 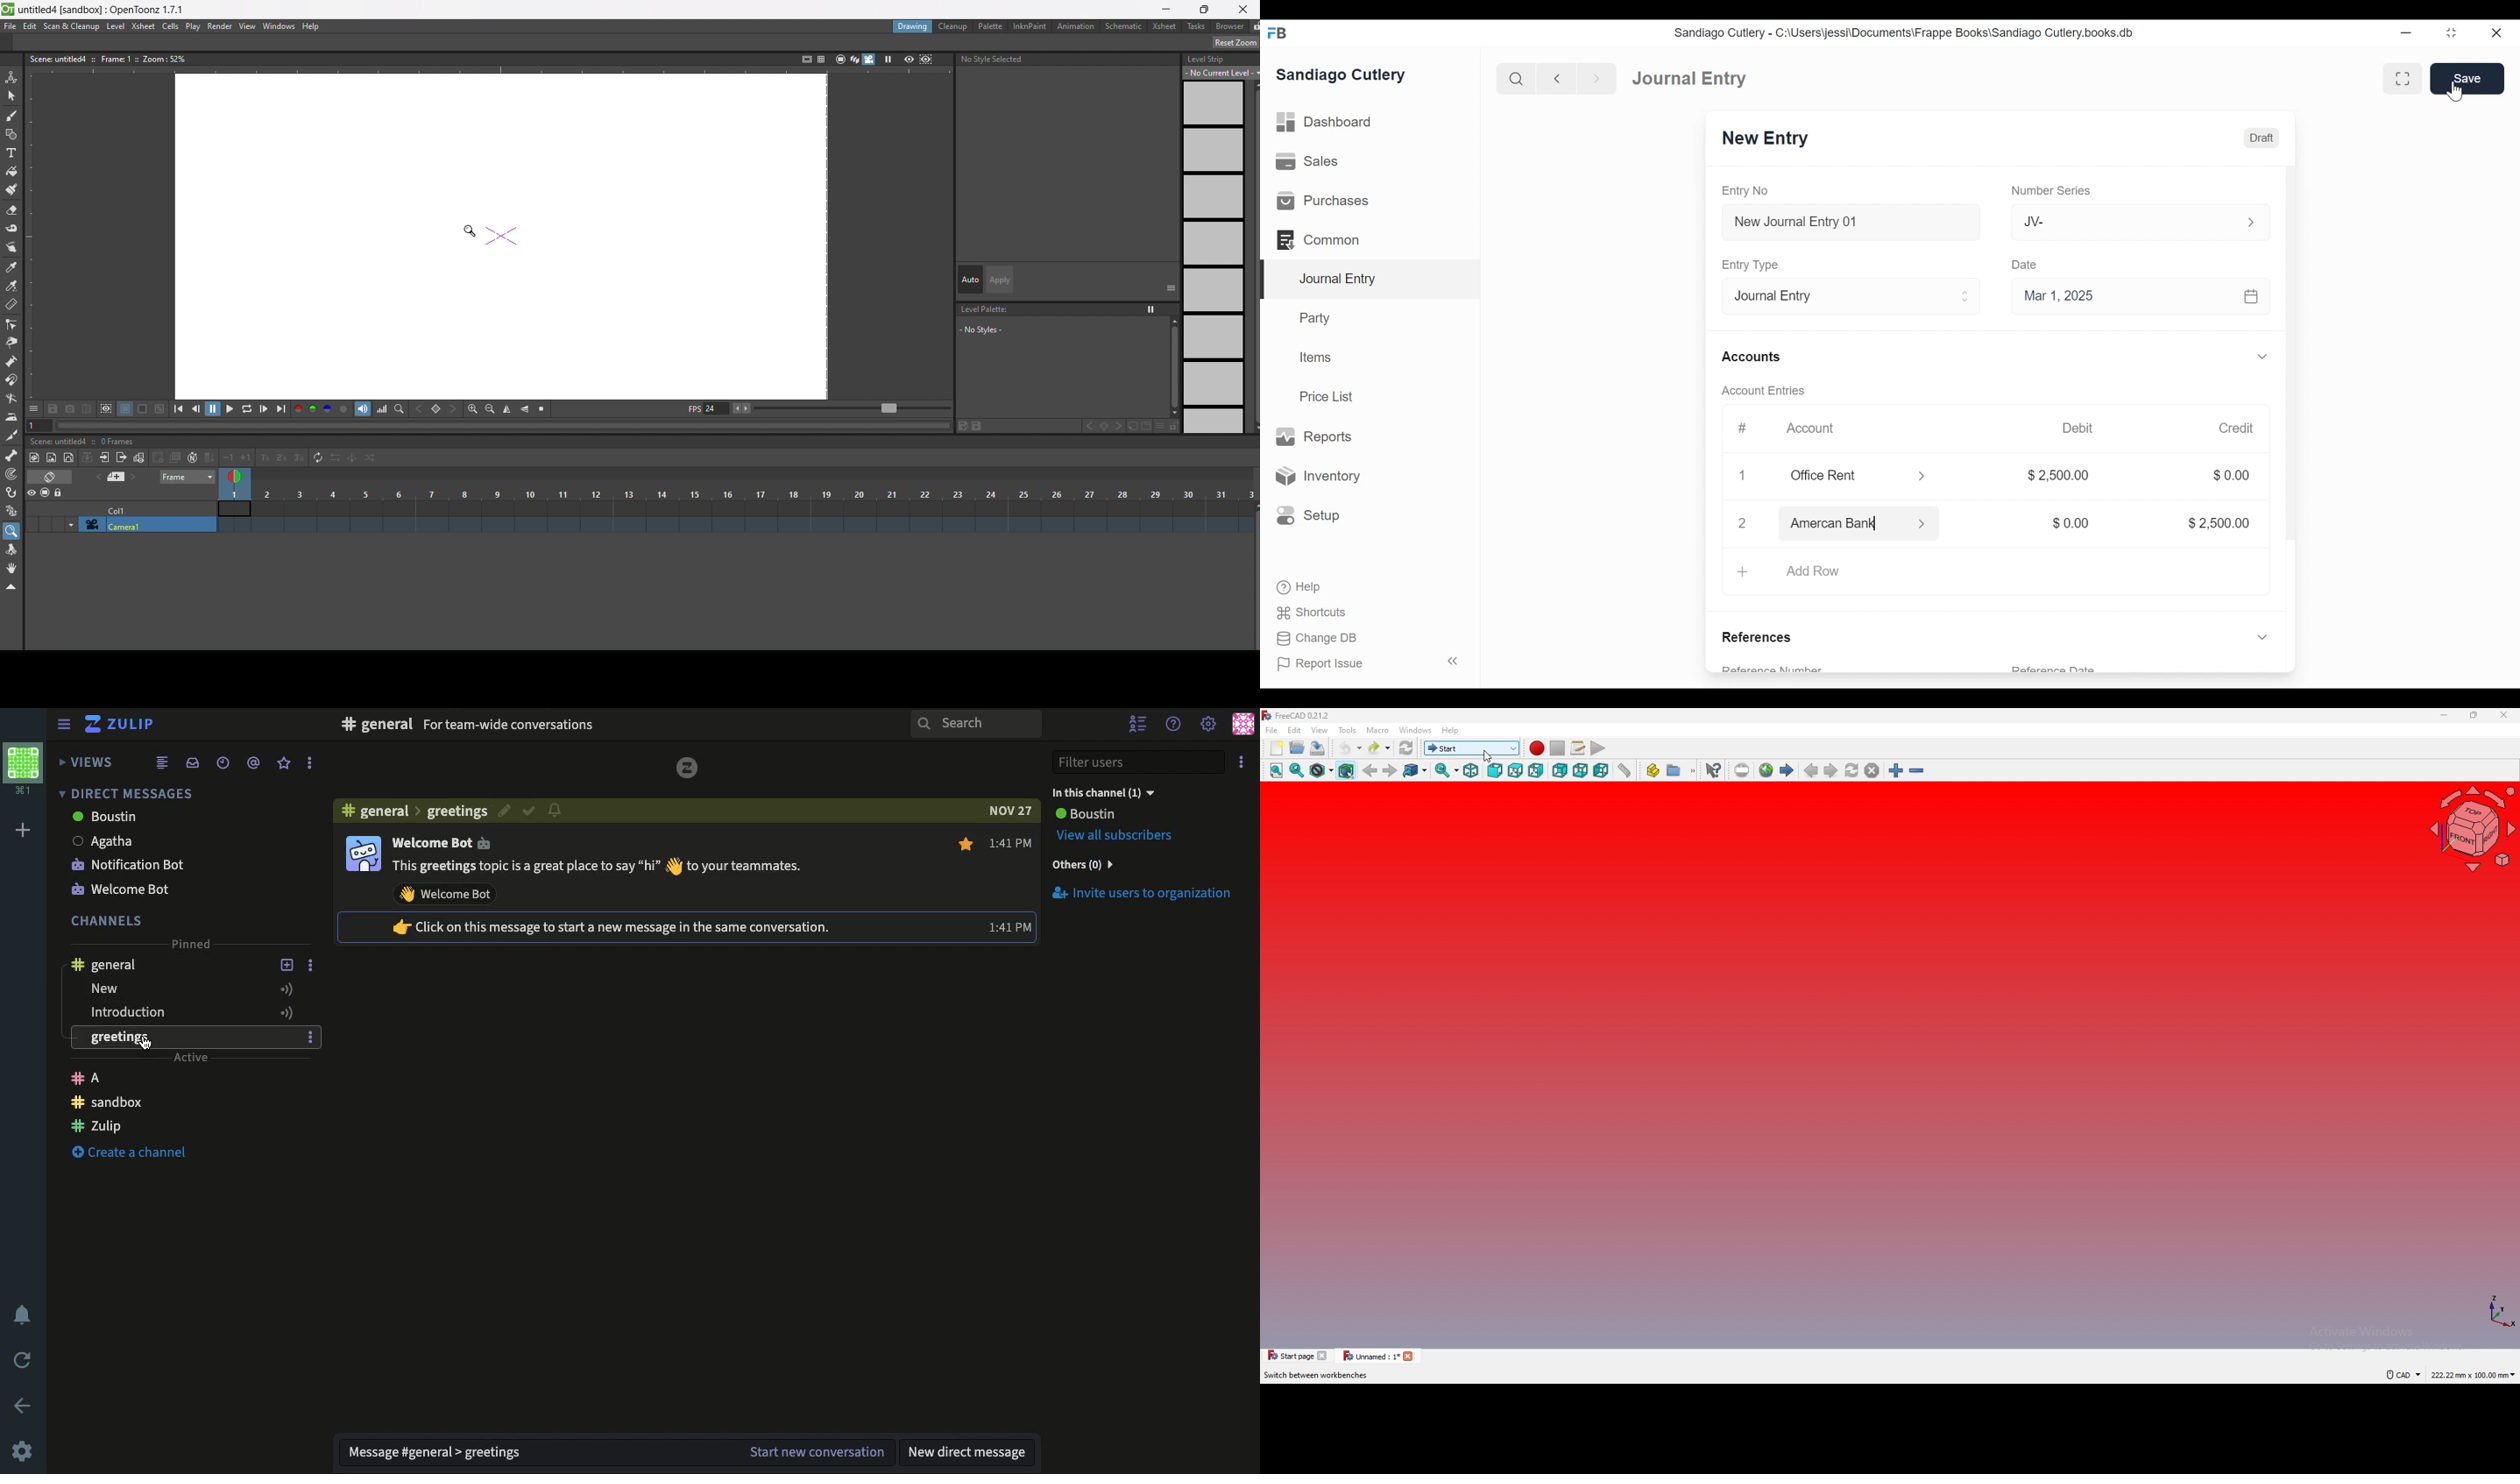 I want to click on Help, so click(x=1293, y=589).